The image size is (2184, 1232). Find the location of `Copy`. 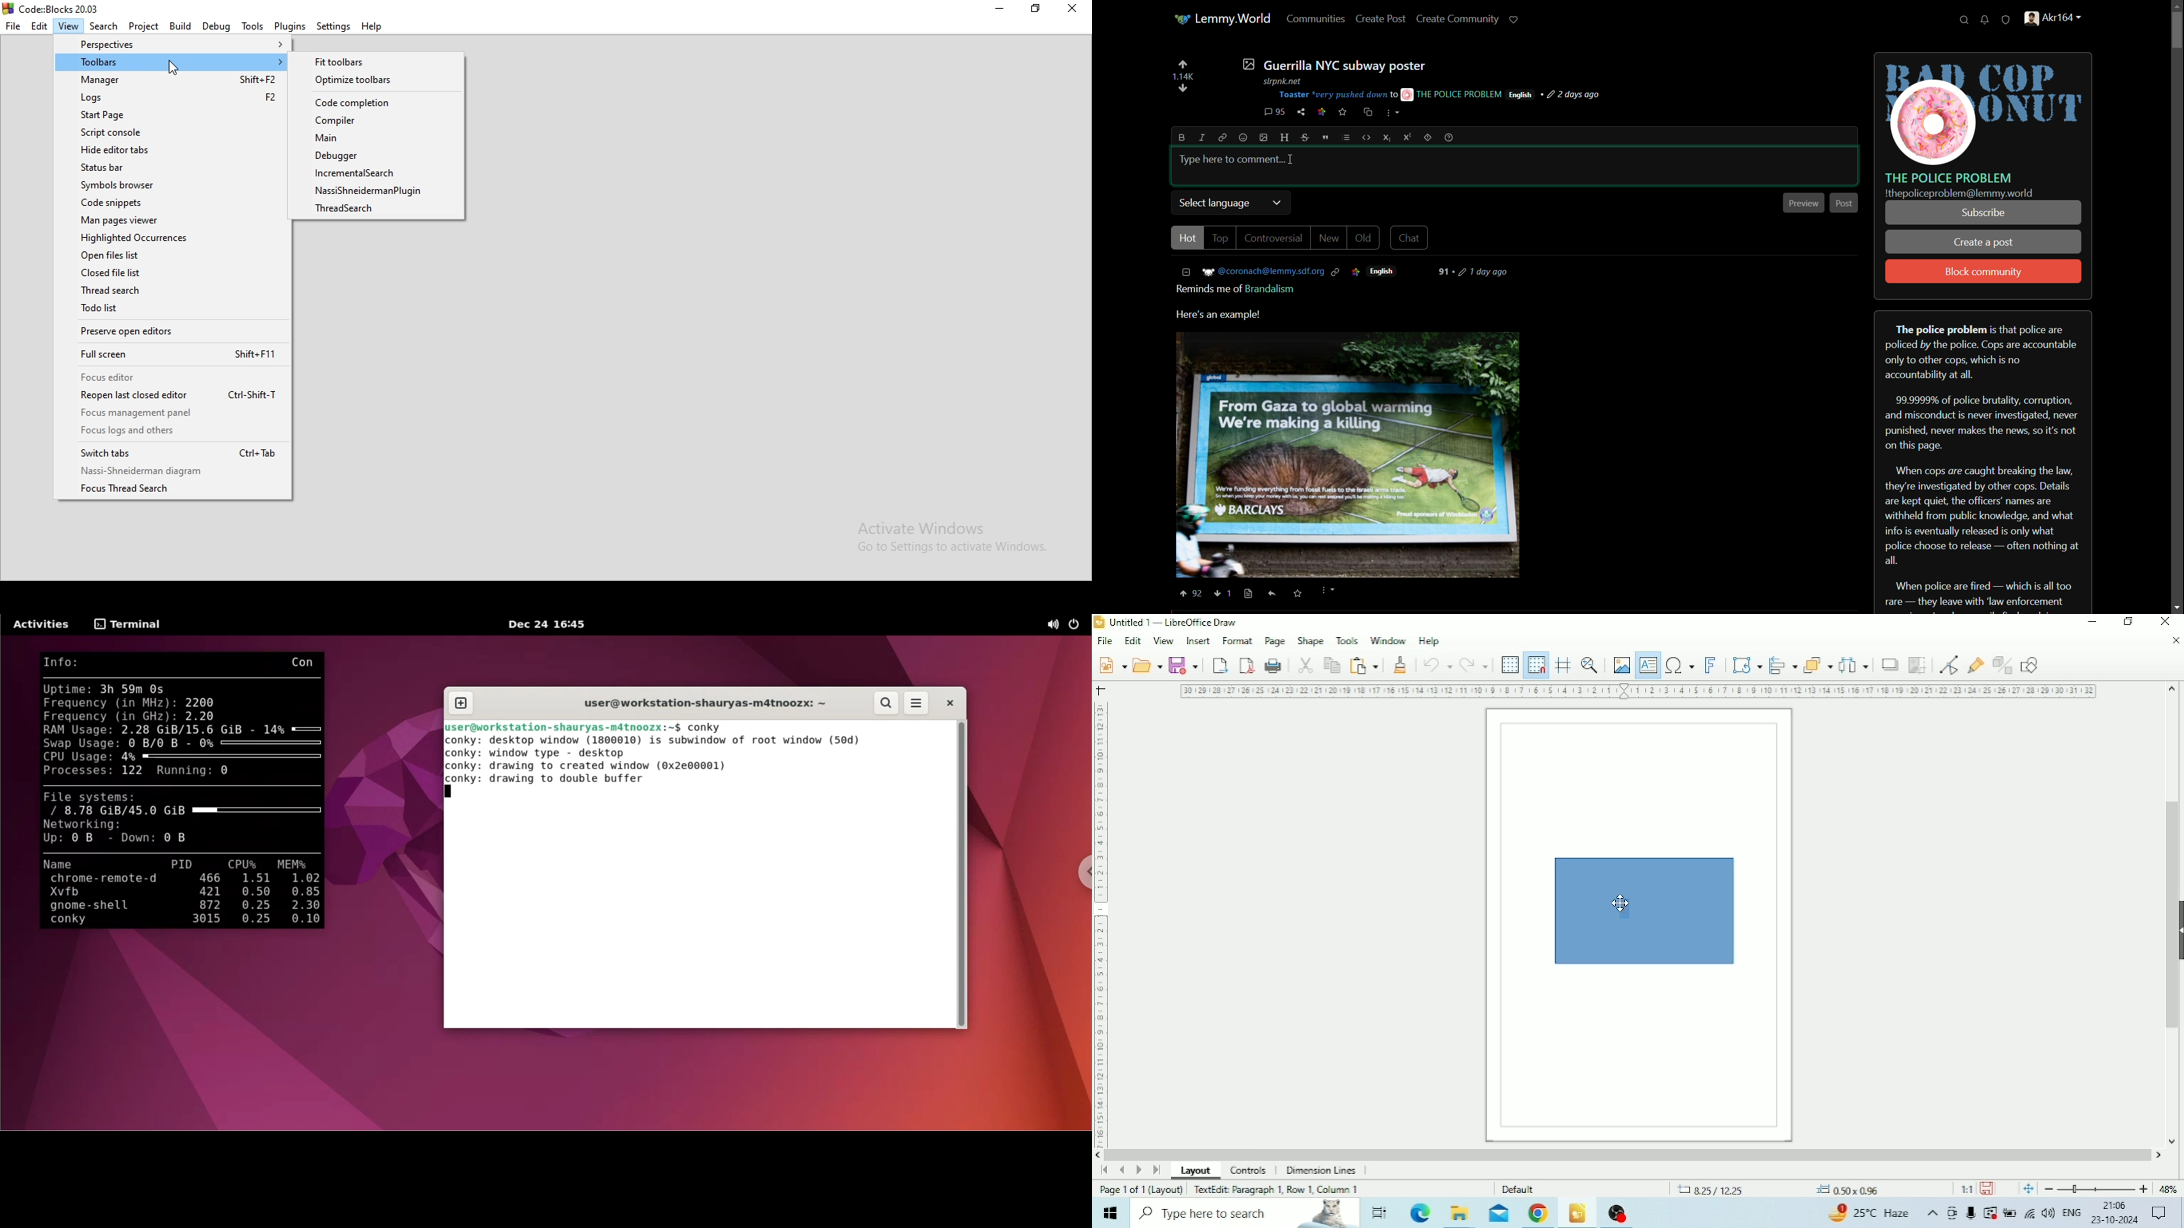

Copy is located at coordinates (1332, 665).